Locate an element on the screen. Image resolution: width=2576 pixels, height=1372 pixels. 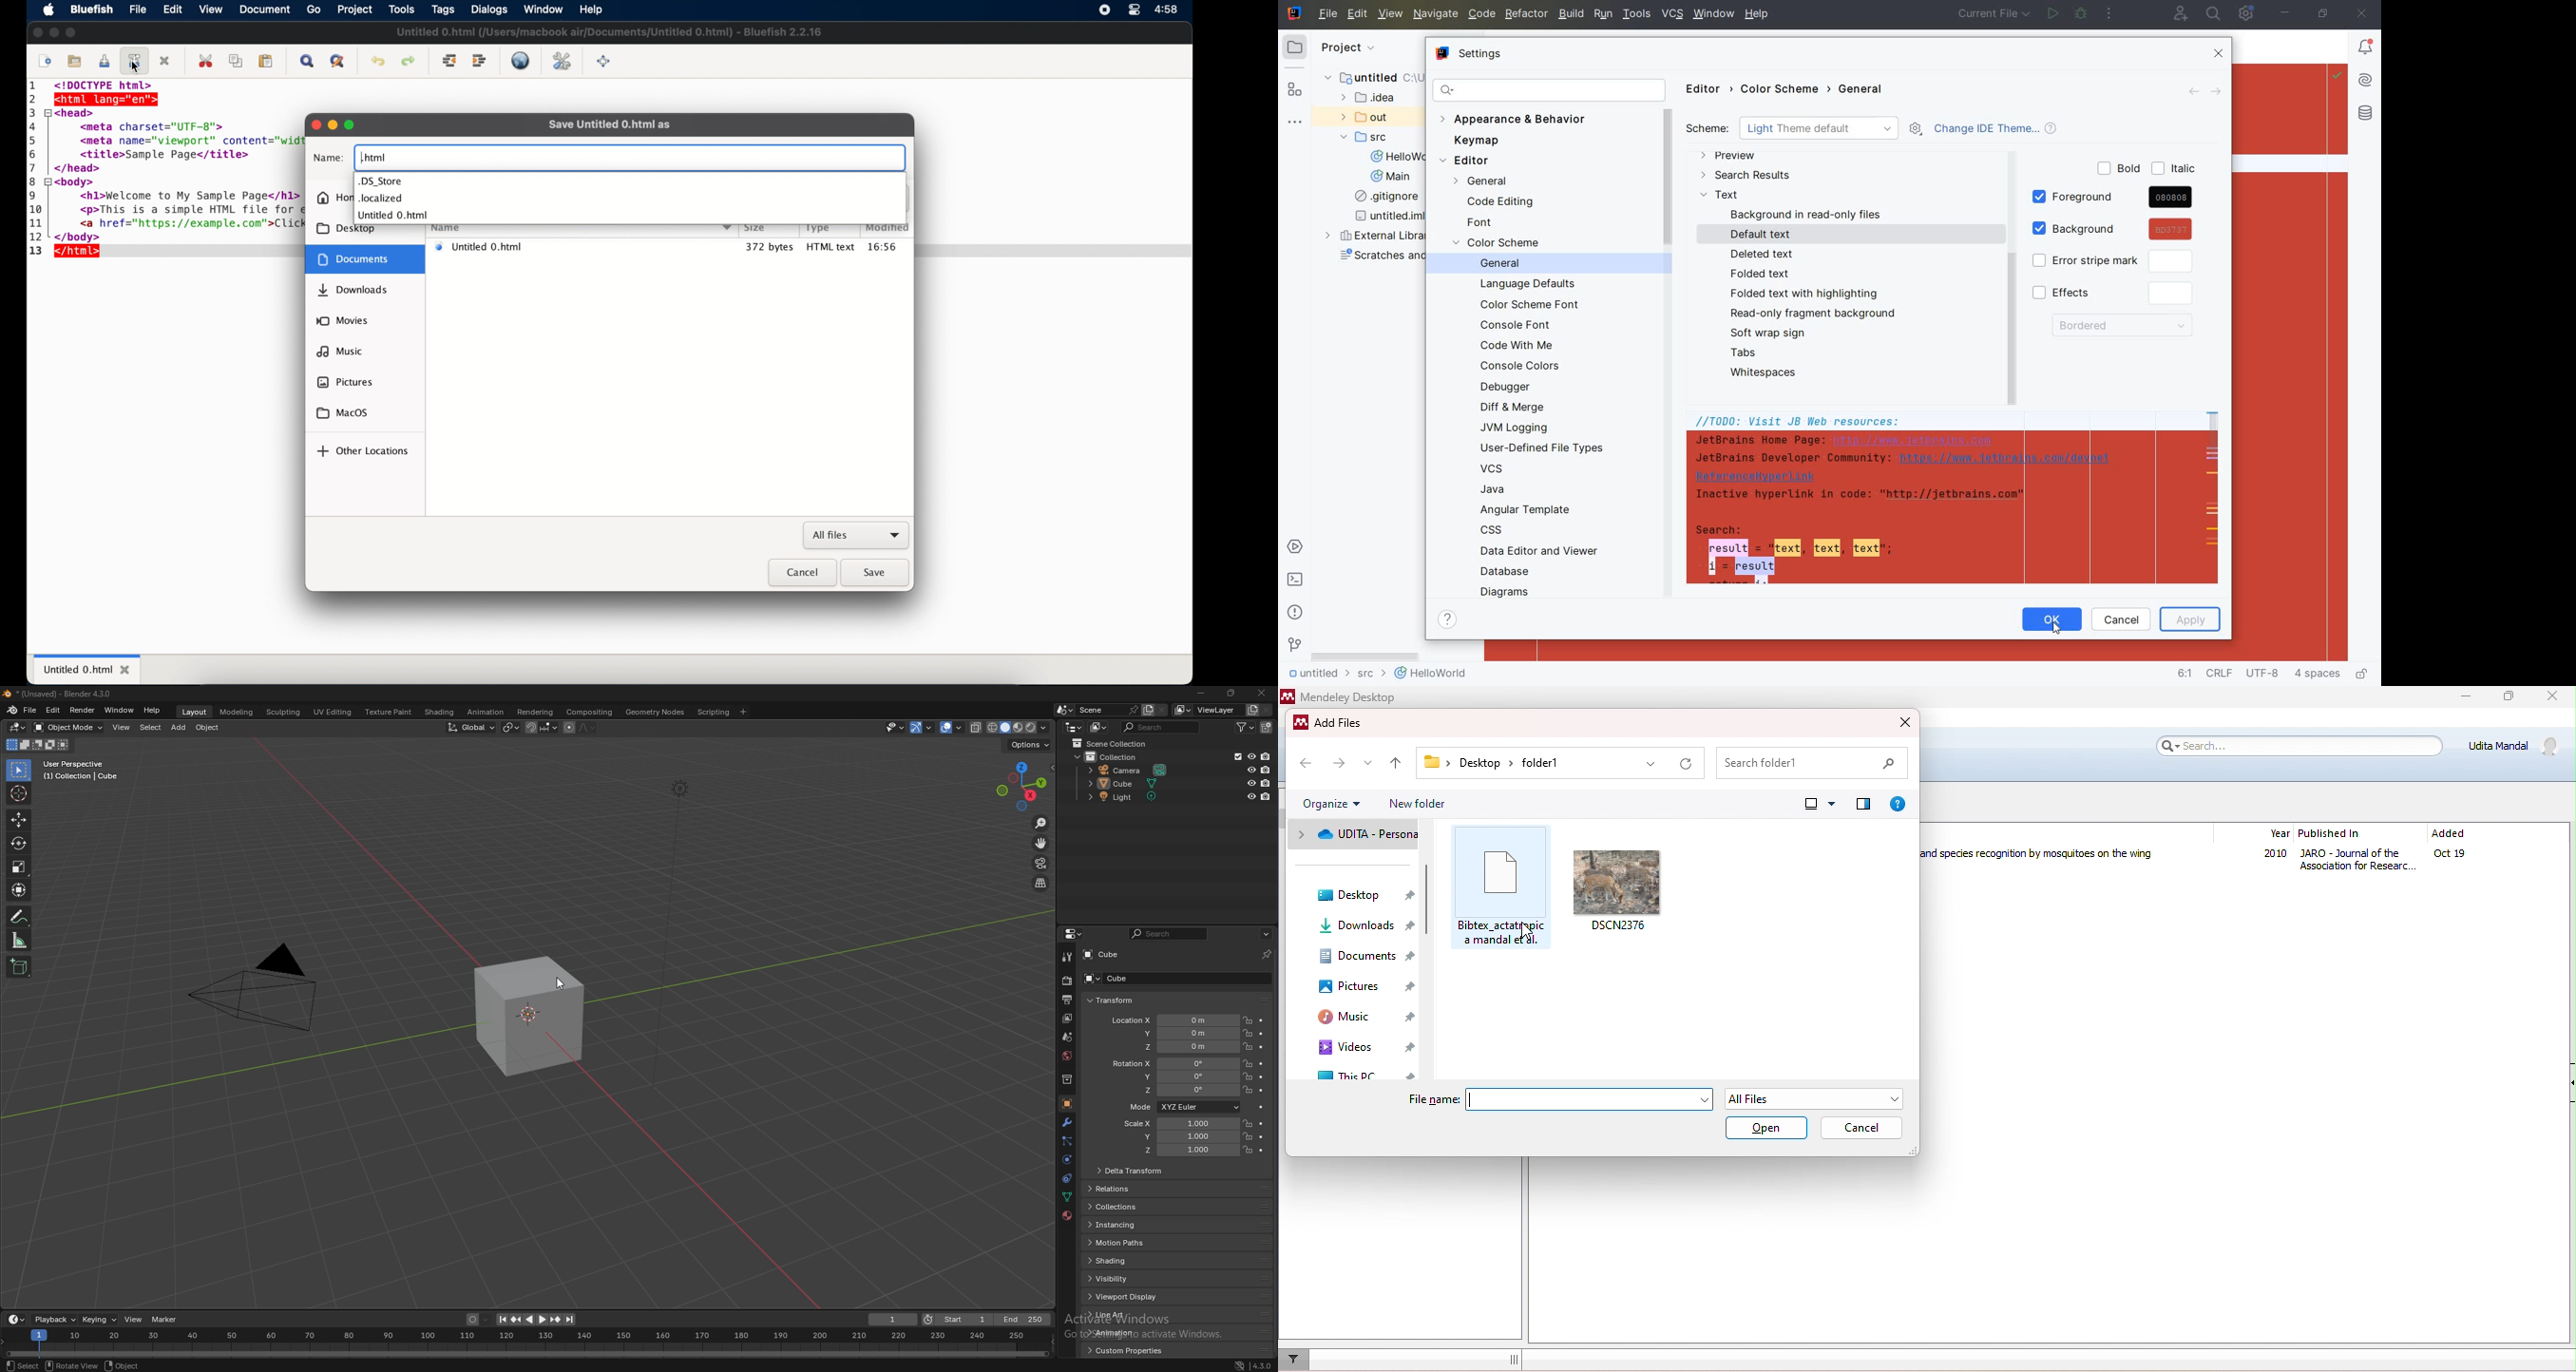
SHOW SCHEME ACTIONS is located at coordinates (1915, 129).